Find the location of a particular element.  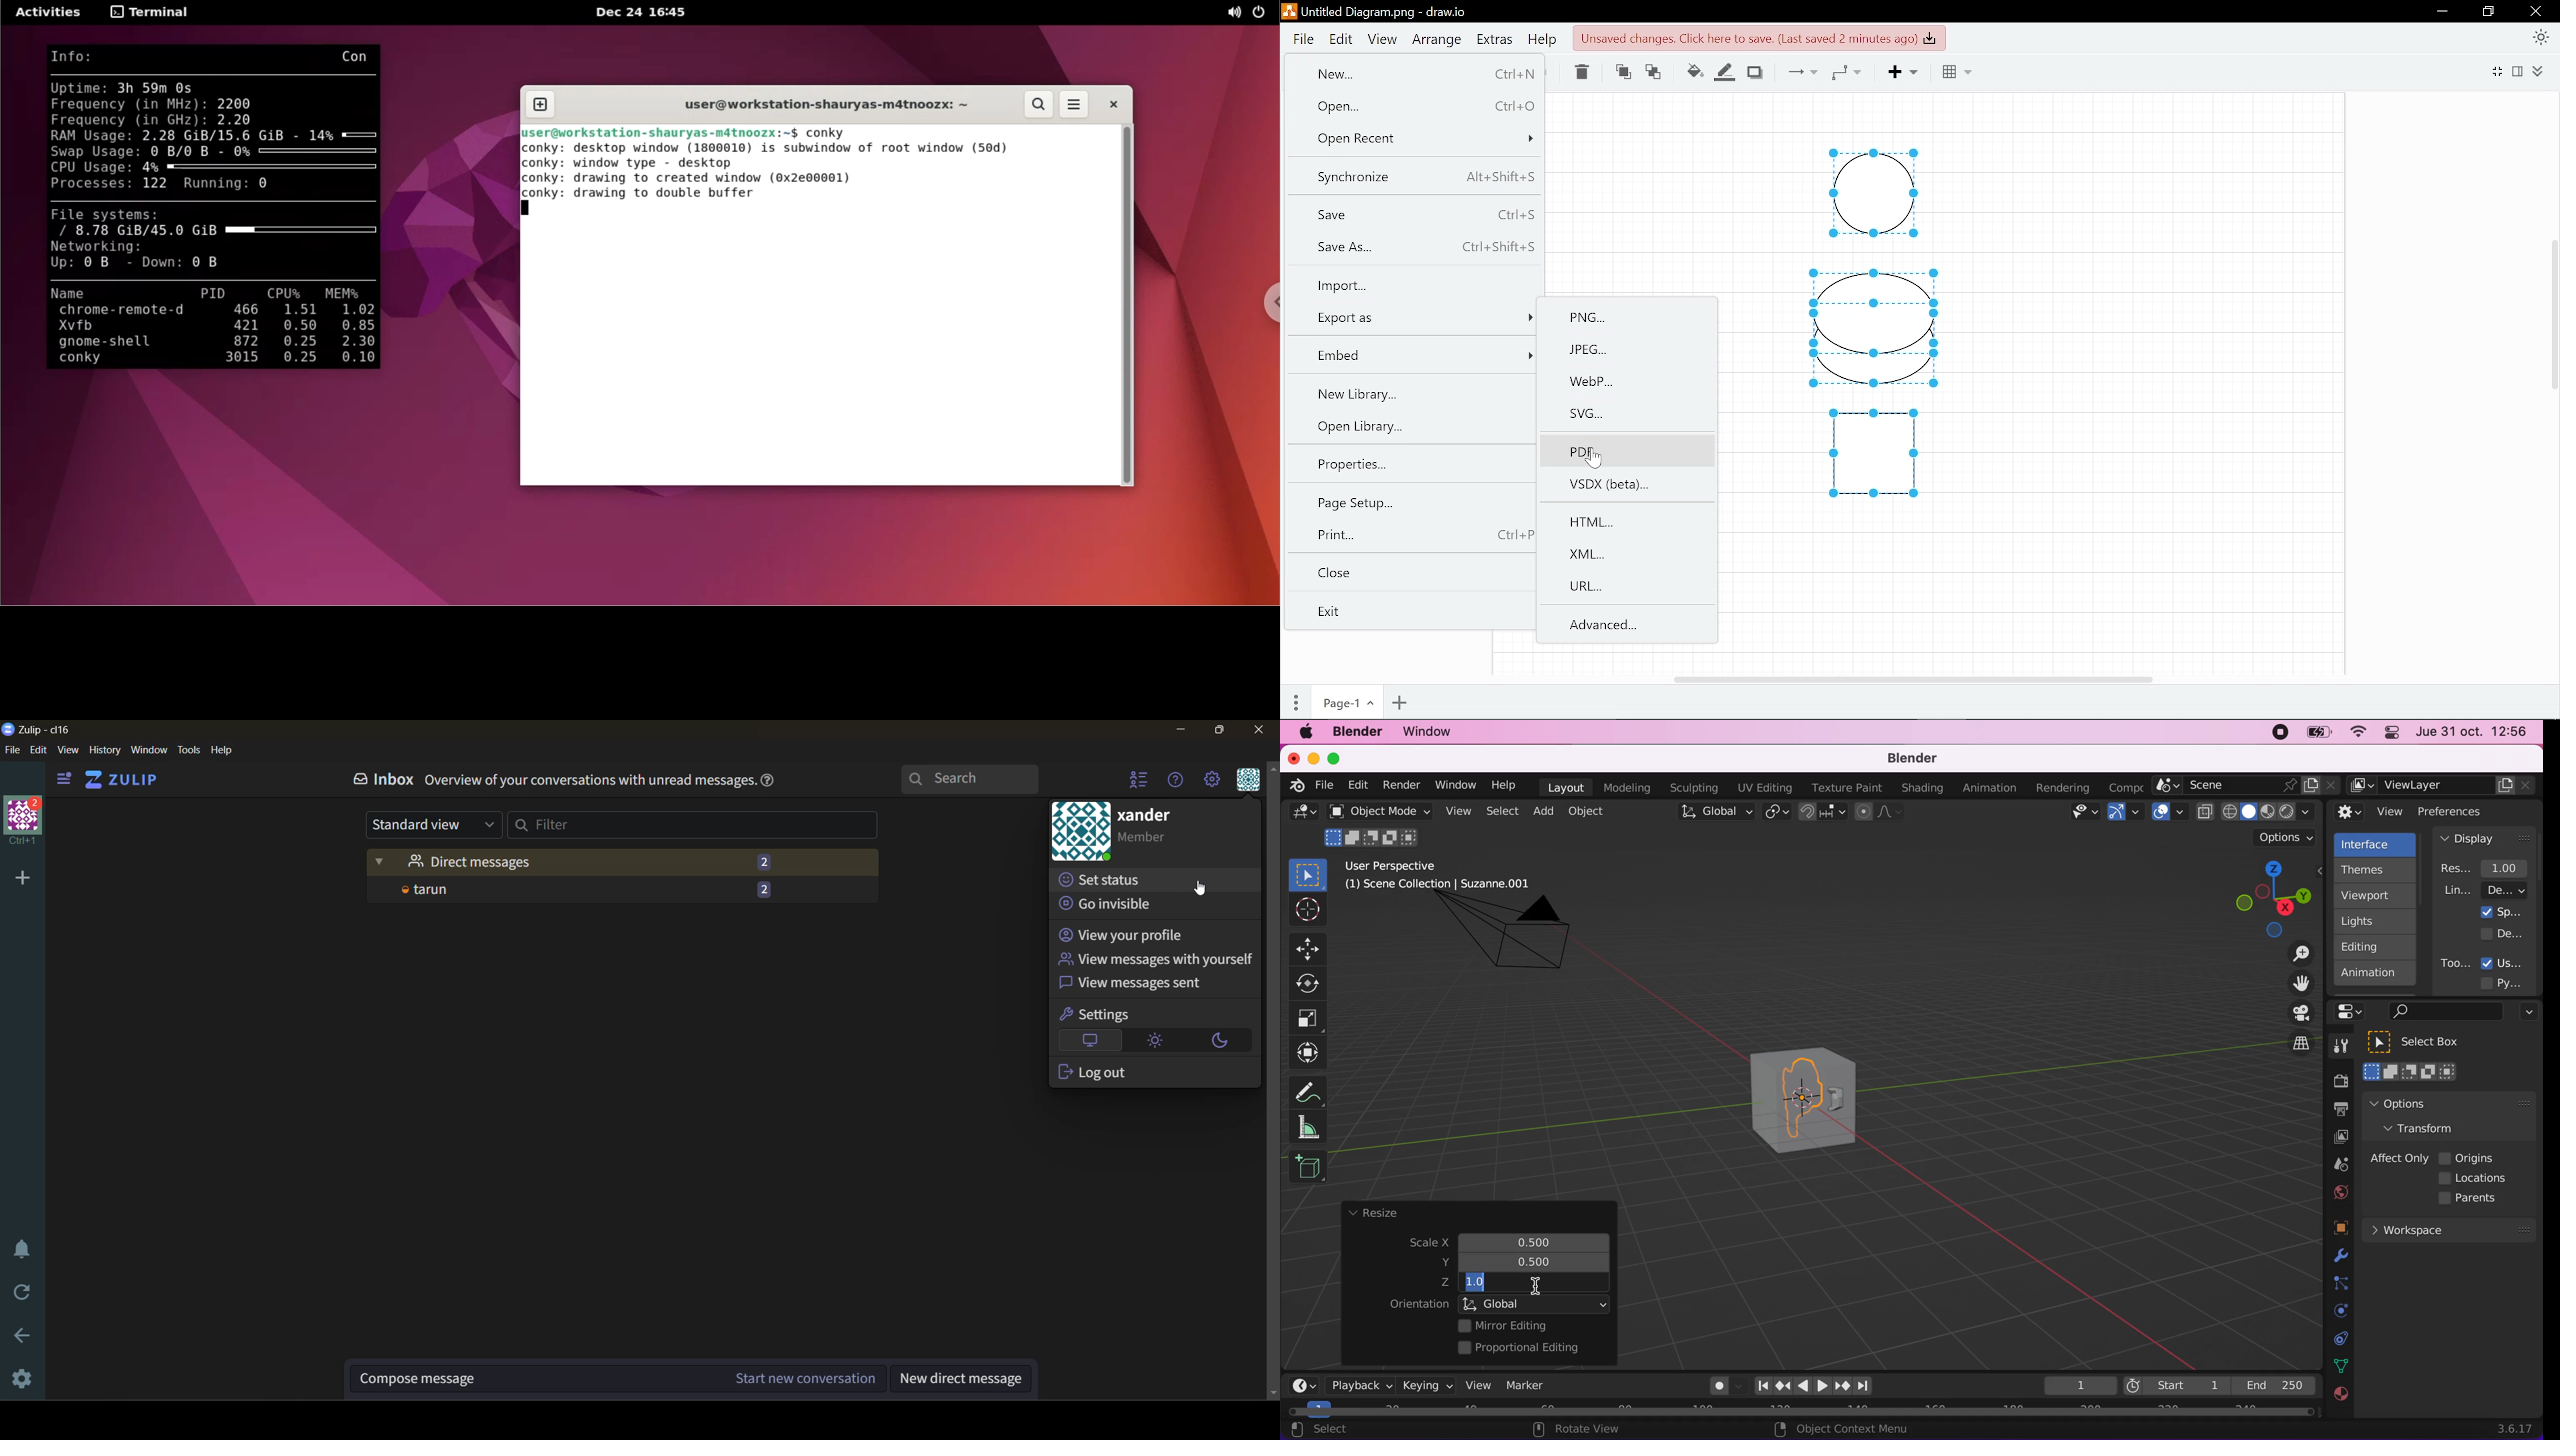

hide sidebar  is located at coordinates (62, 777).